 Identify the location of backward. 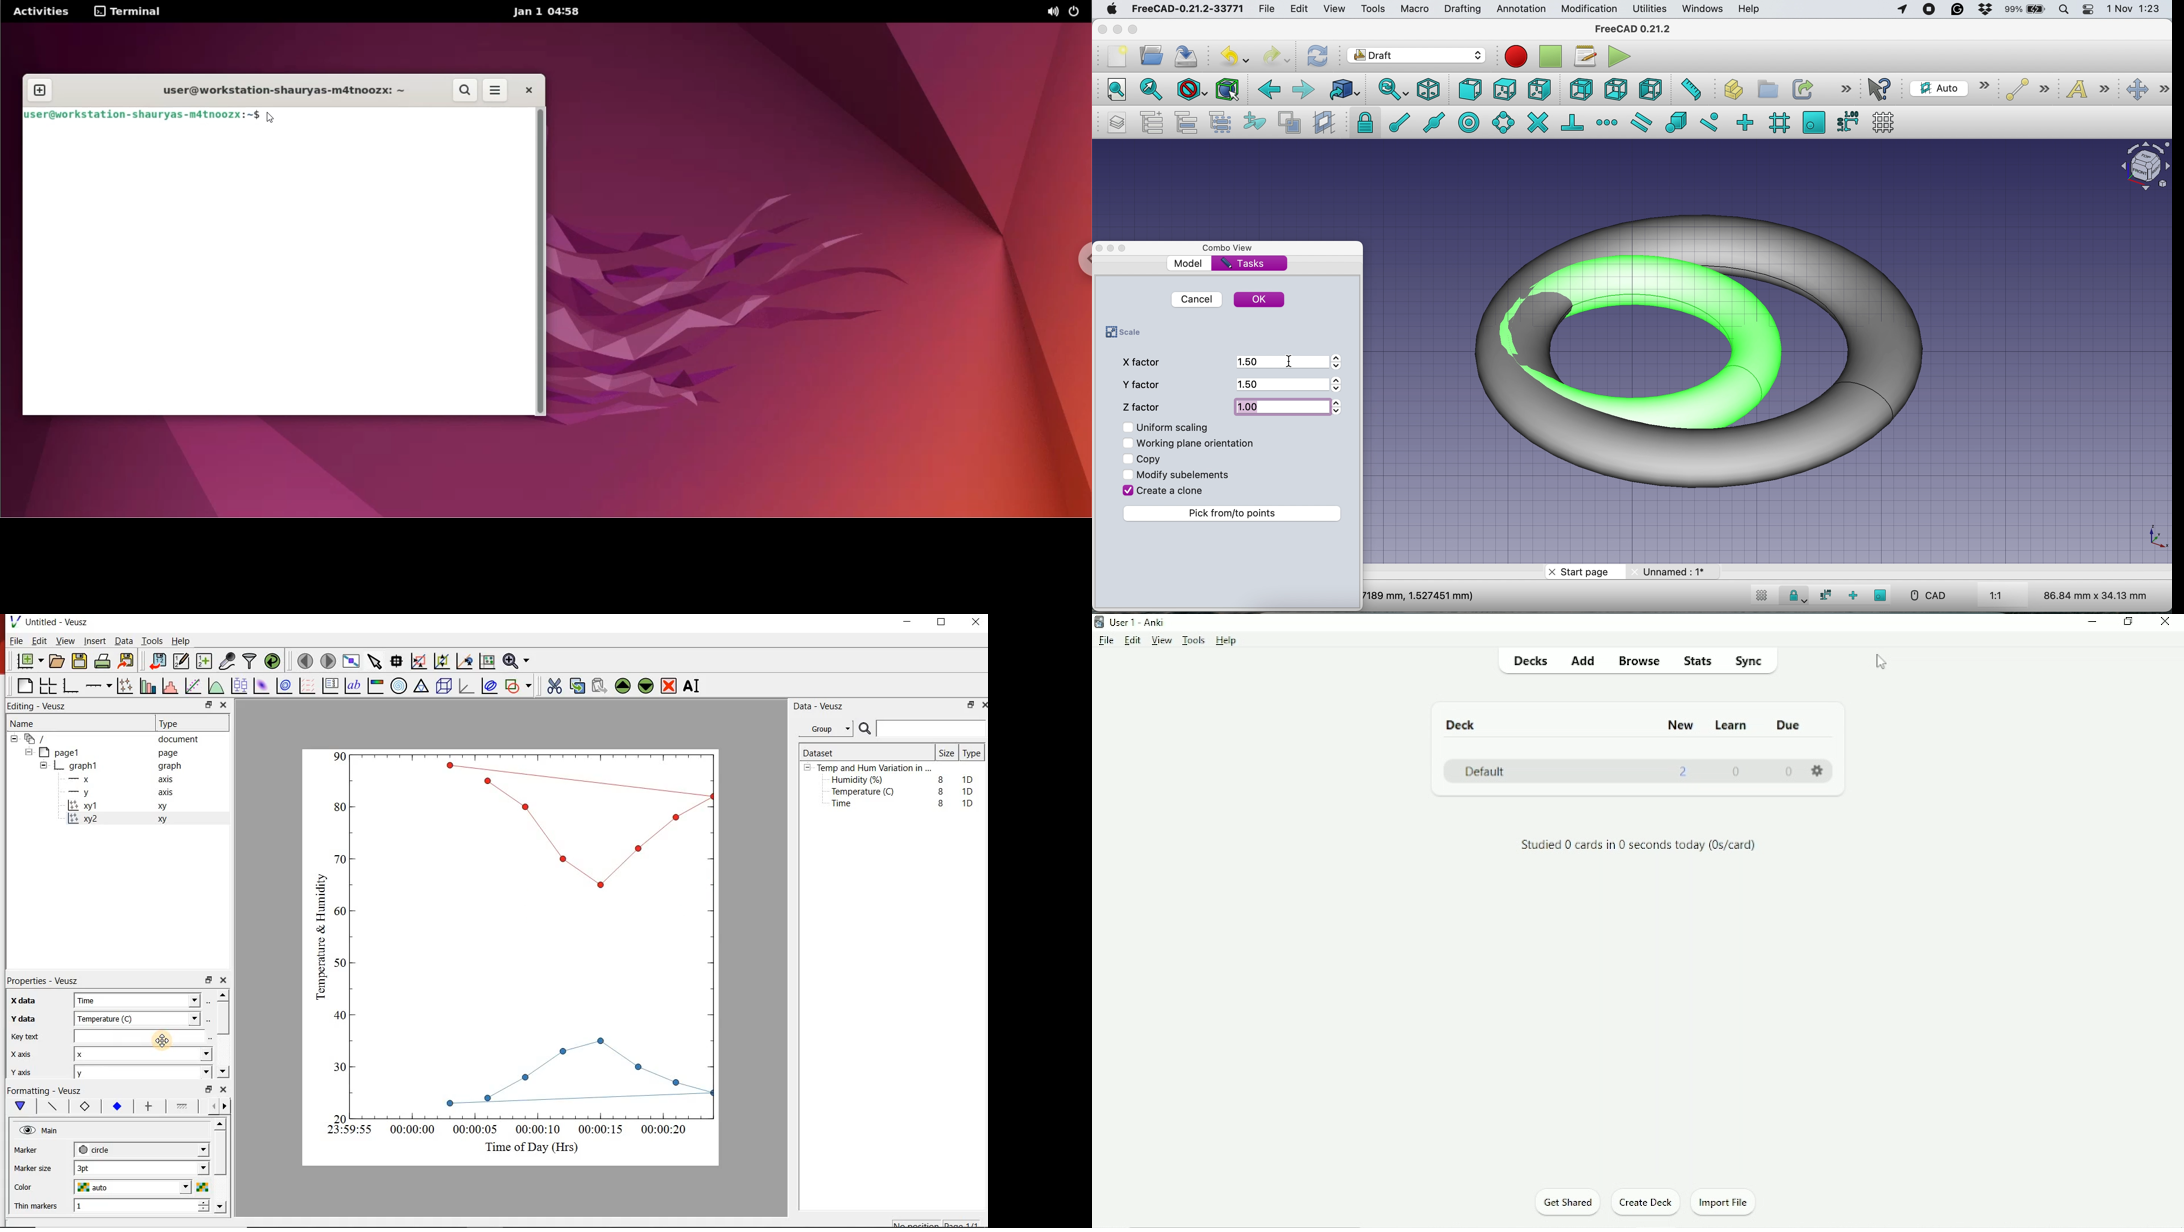
(1268, 92).